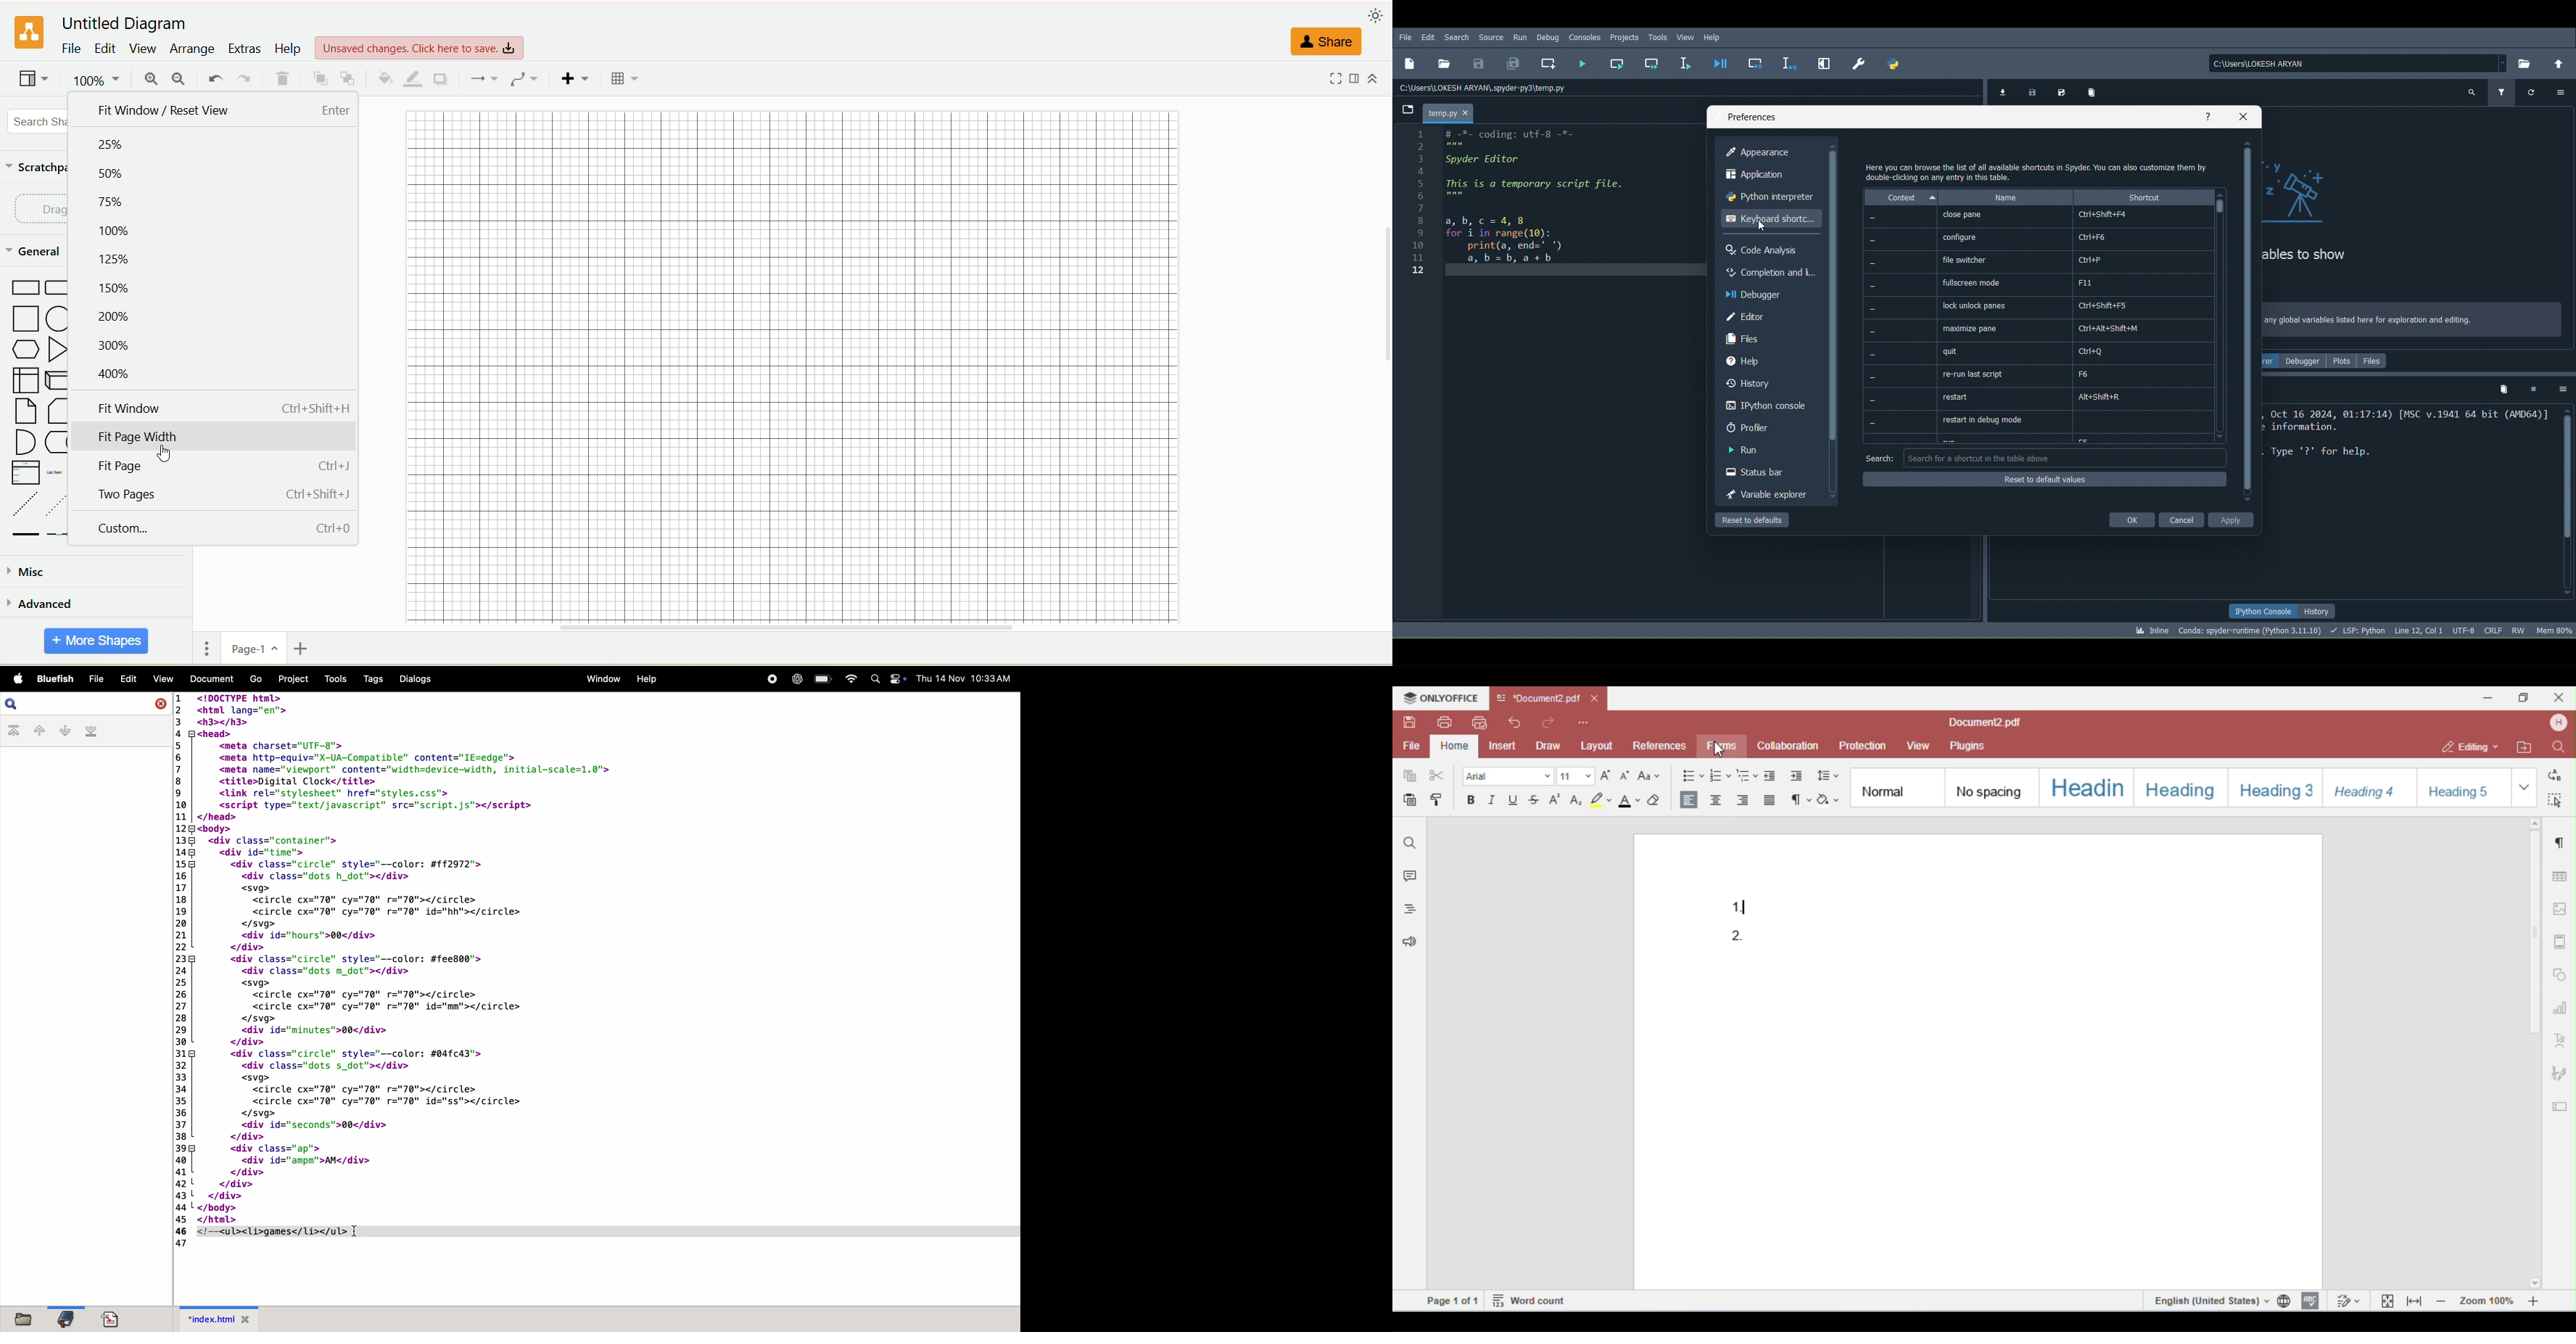 This screenshot has width=2576, height=1344. What do you see at coordinates (58, 348) in the screenshot?
I see `triangle` at bounding box center [58, 348].